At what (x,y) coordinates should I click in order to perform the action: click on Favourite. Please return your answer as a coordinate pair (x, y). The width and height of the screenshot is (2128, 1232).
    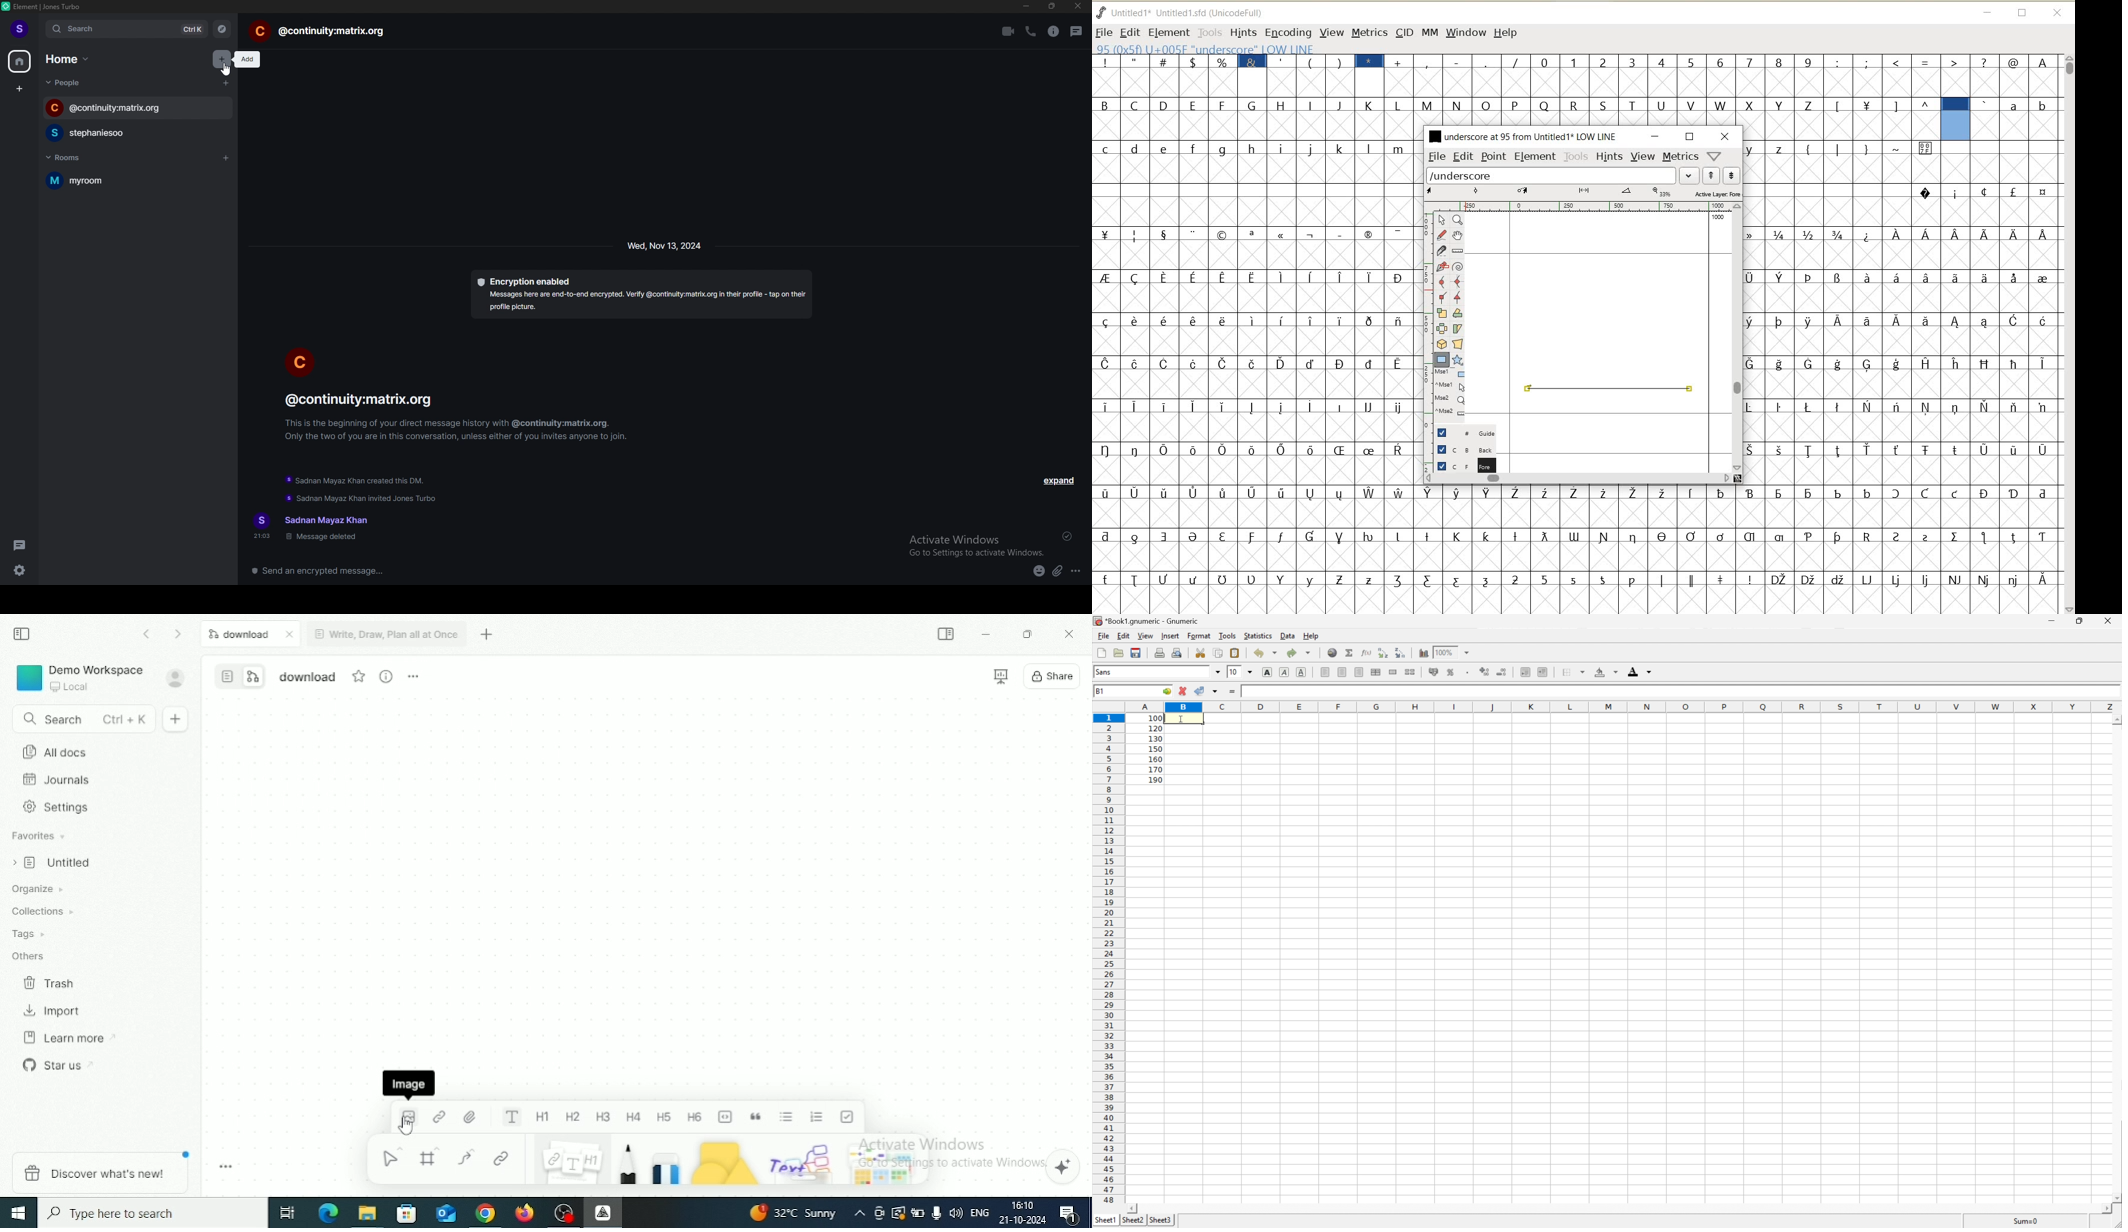
    Looking at the image, I should click on (360, 676).